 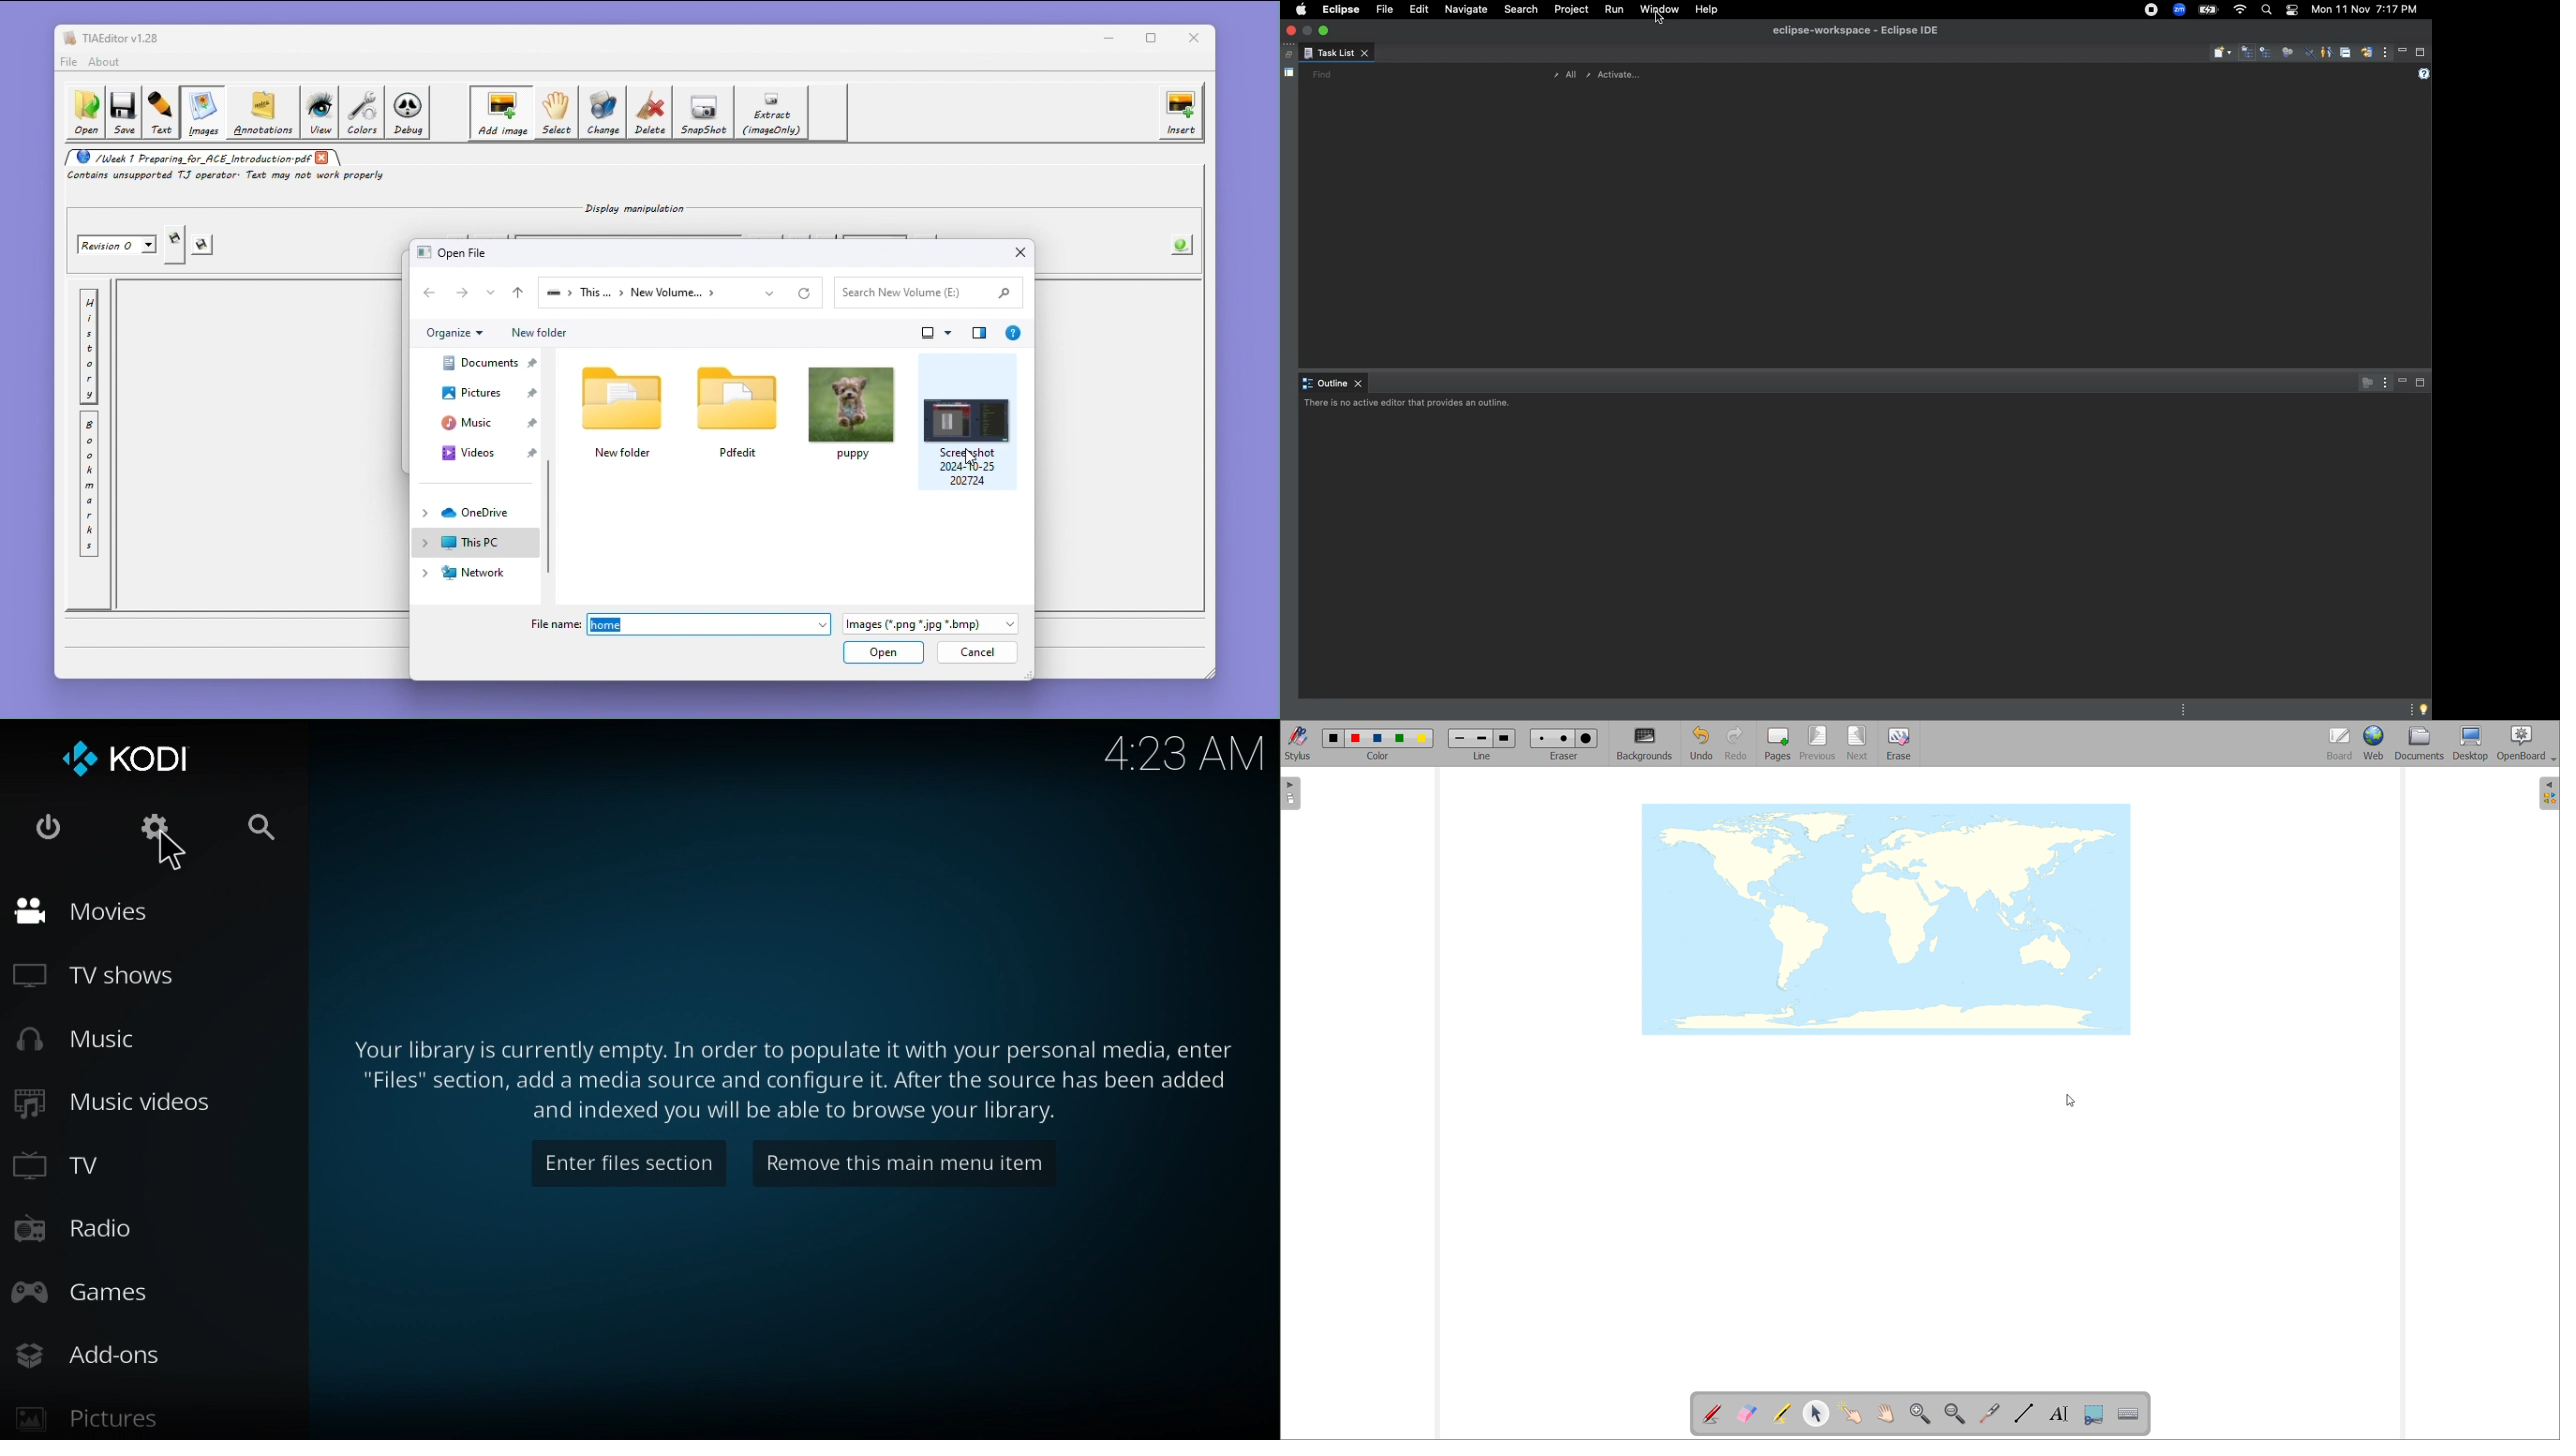 I want to click on Show only my tasks, so click(x=2326, y=51).